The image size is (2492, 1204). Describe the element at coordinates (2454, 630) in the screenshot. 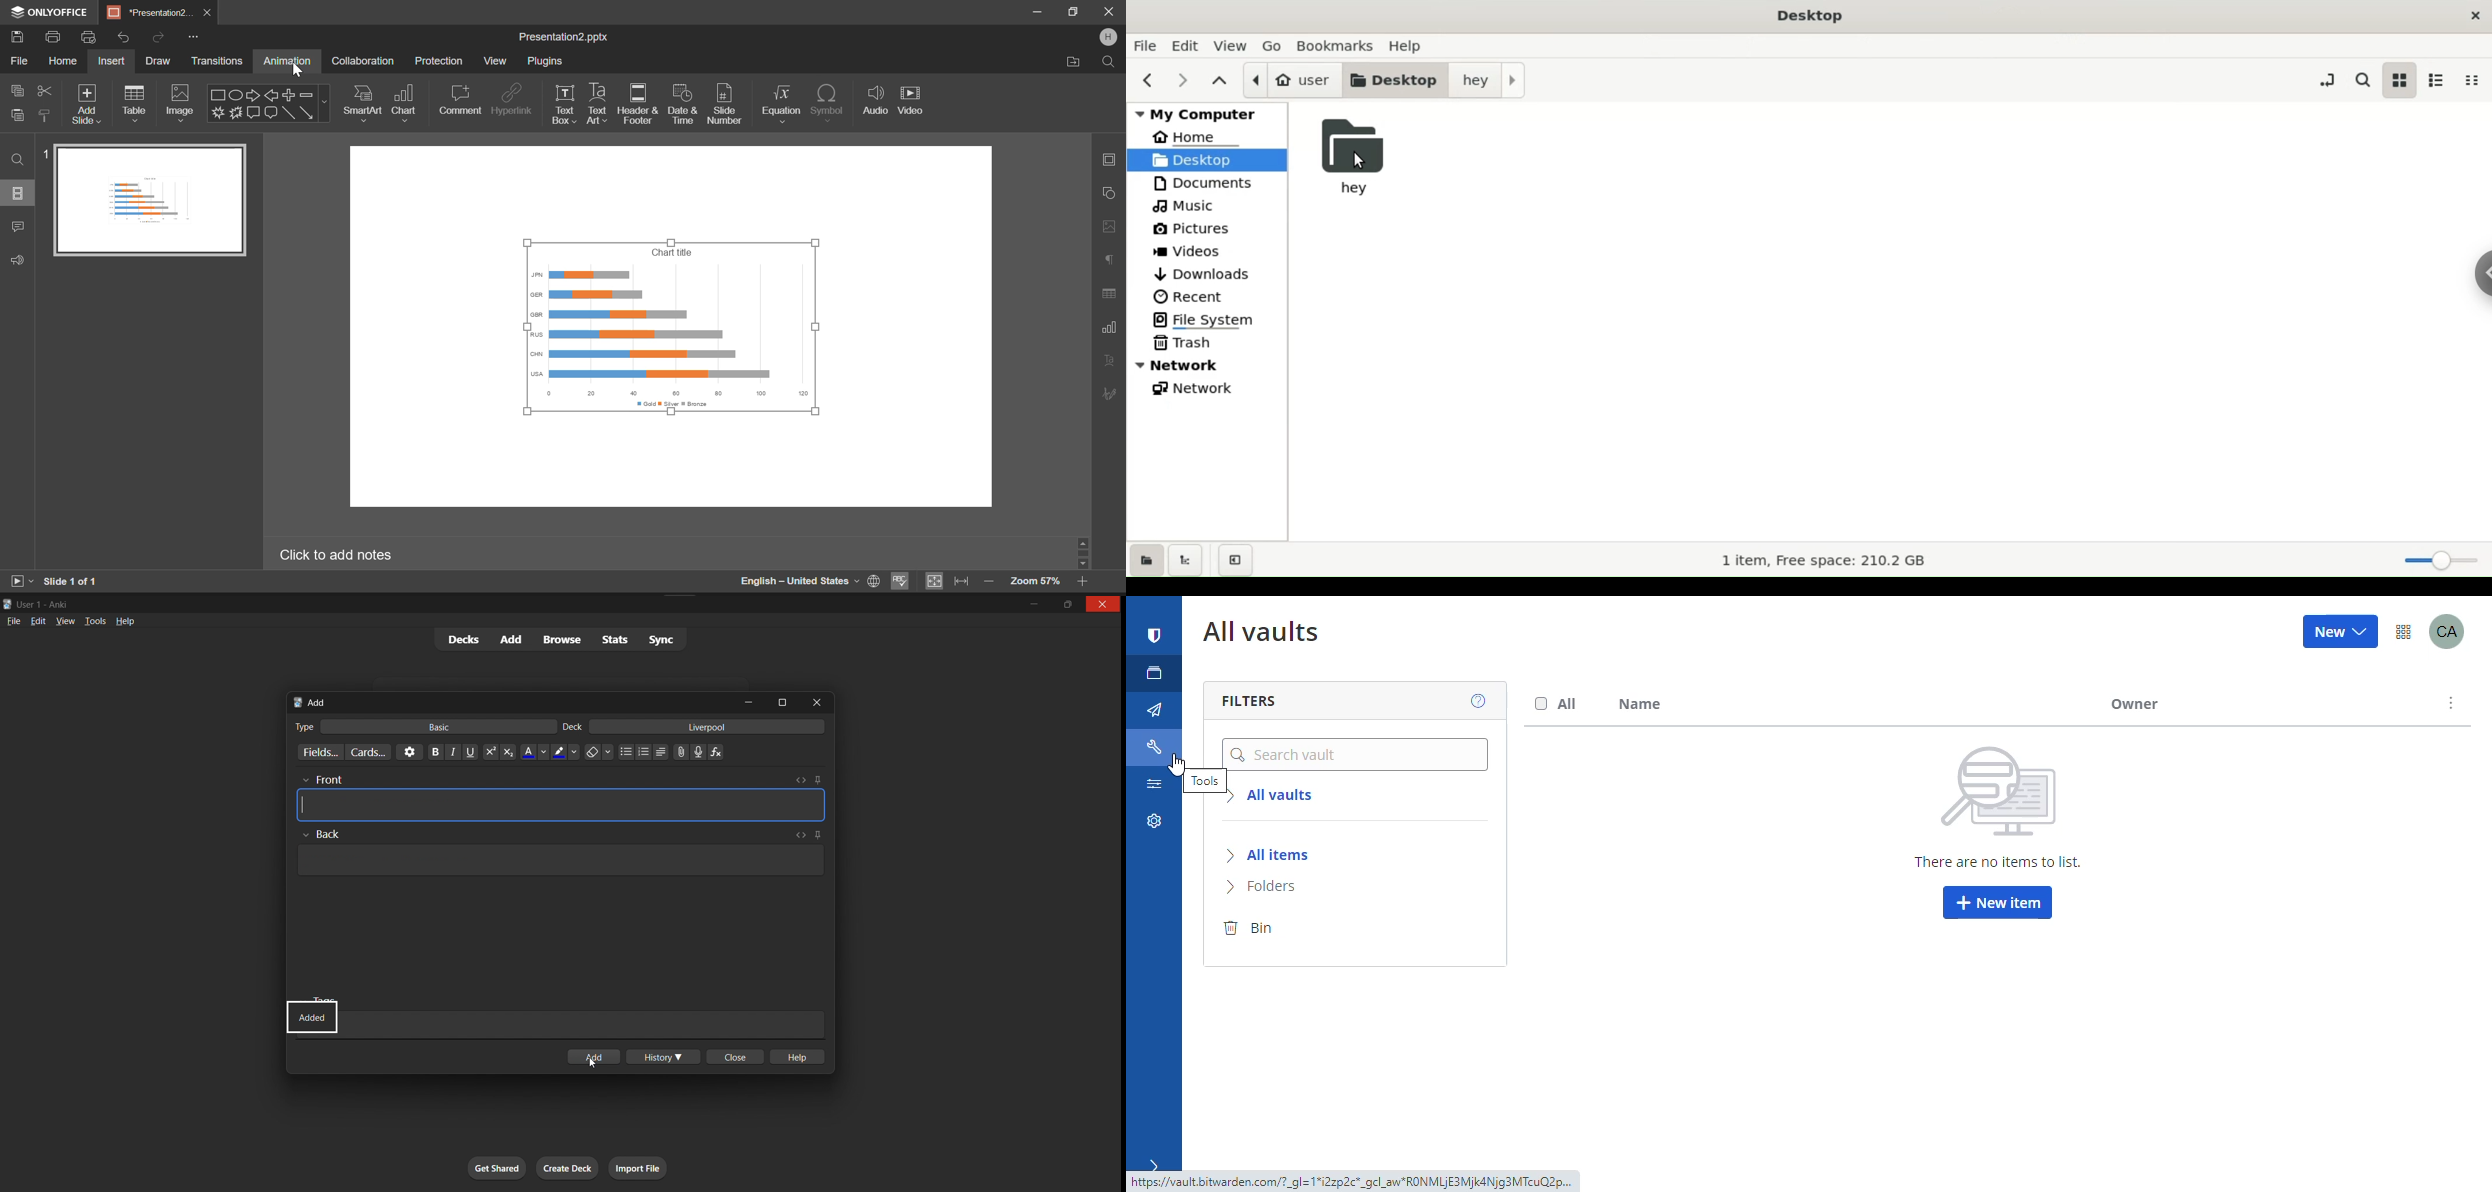

I see `profile picture` at that location.